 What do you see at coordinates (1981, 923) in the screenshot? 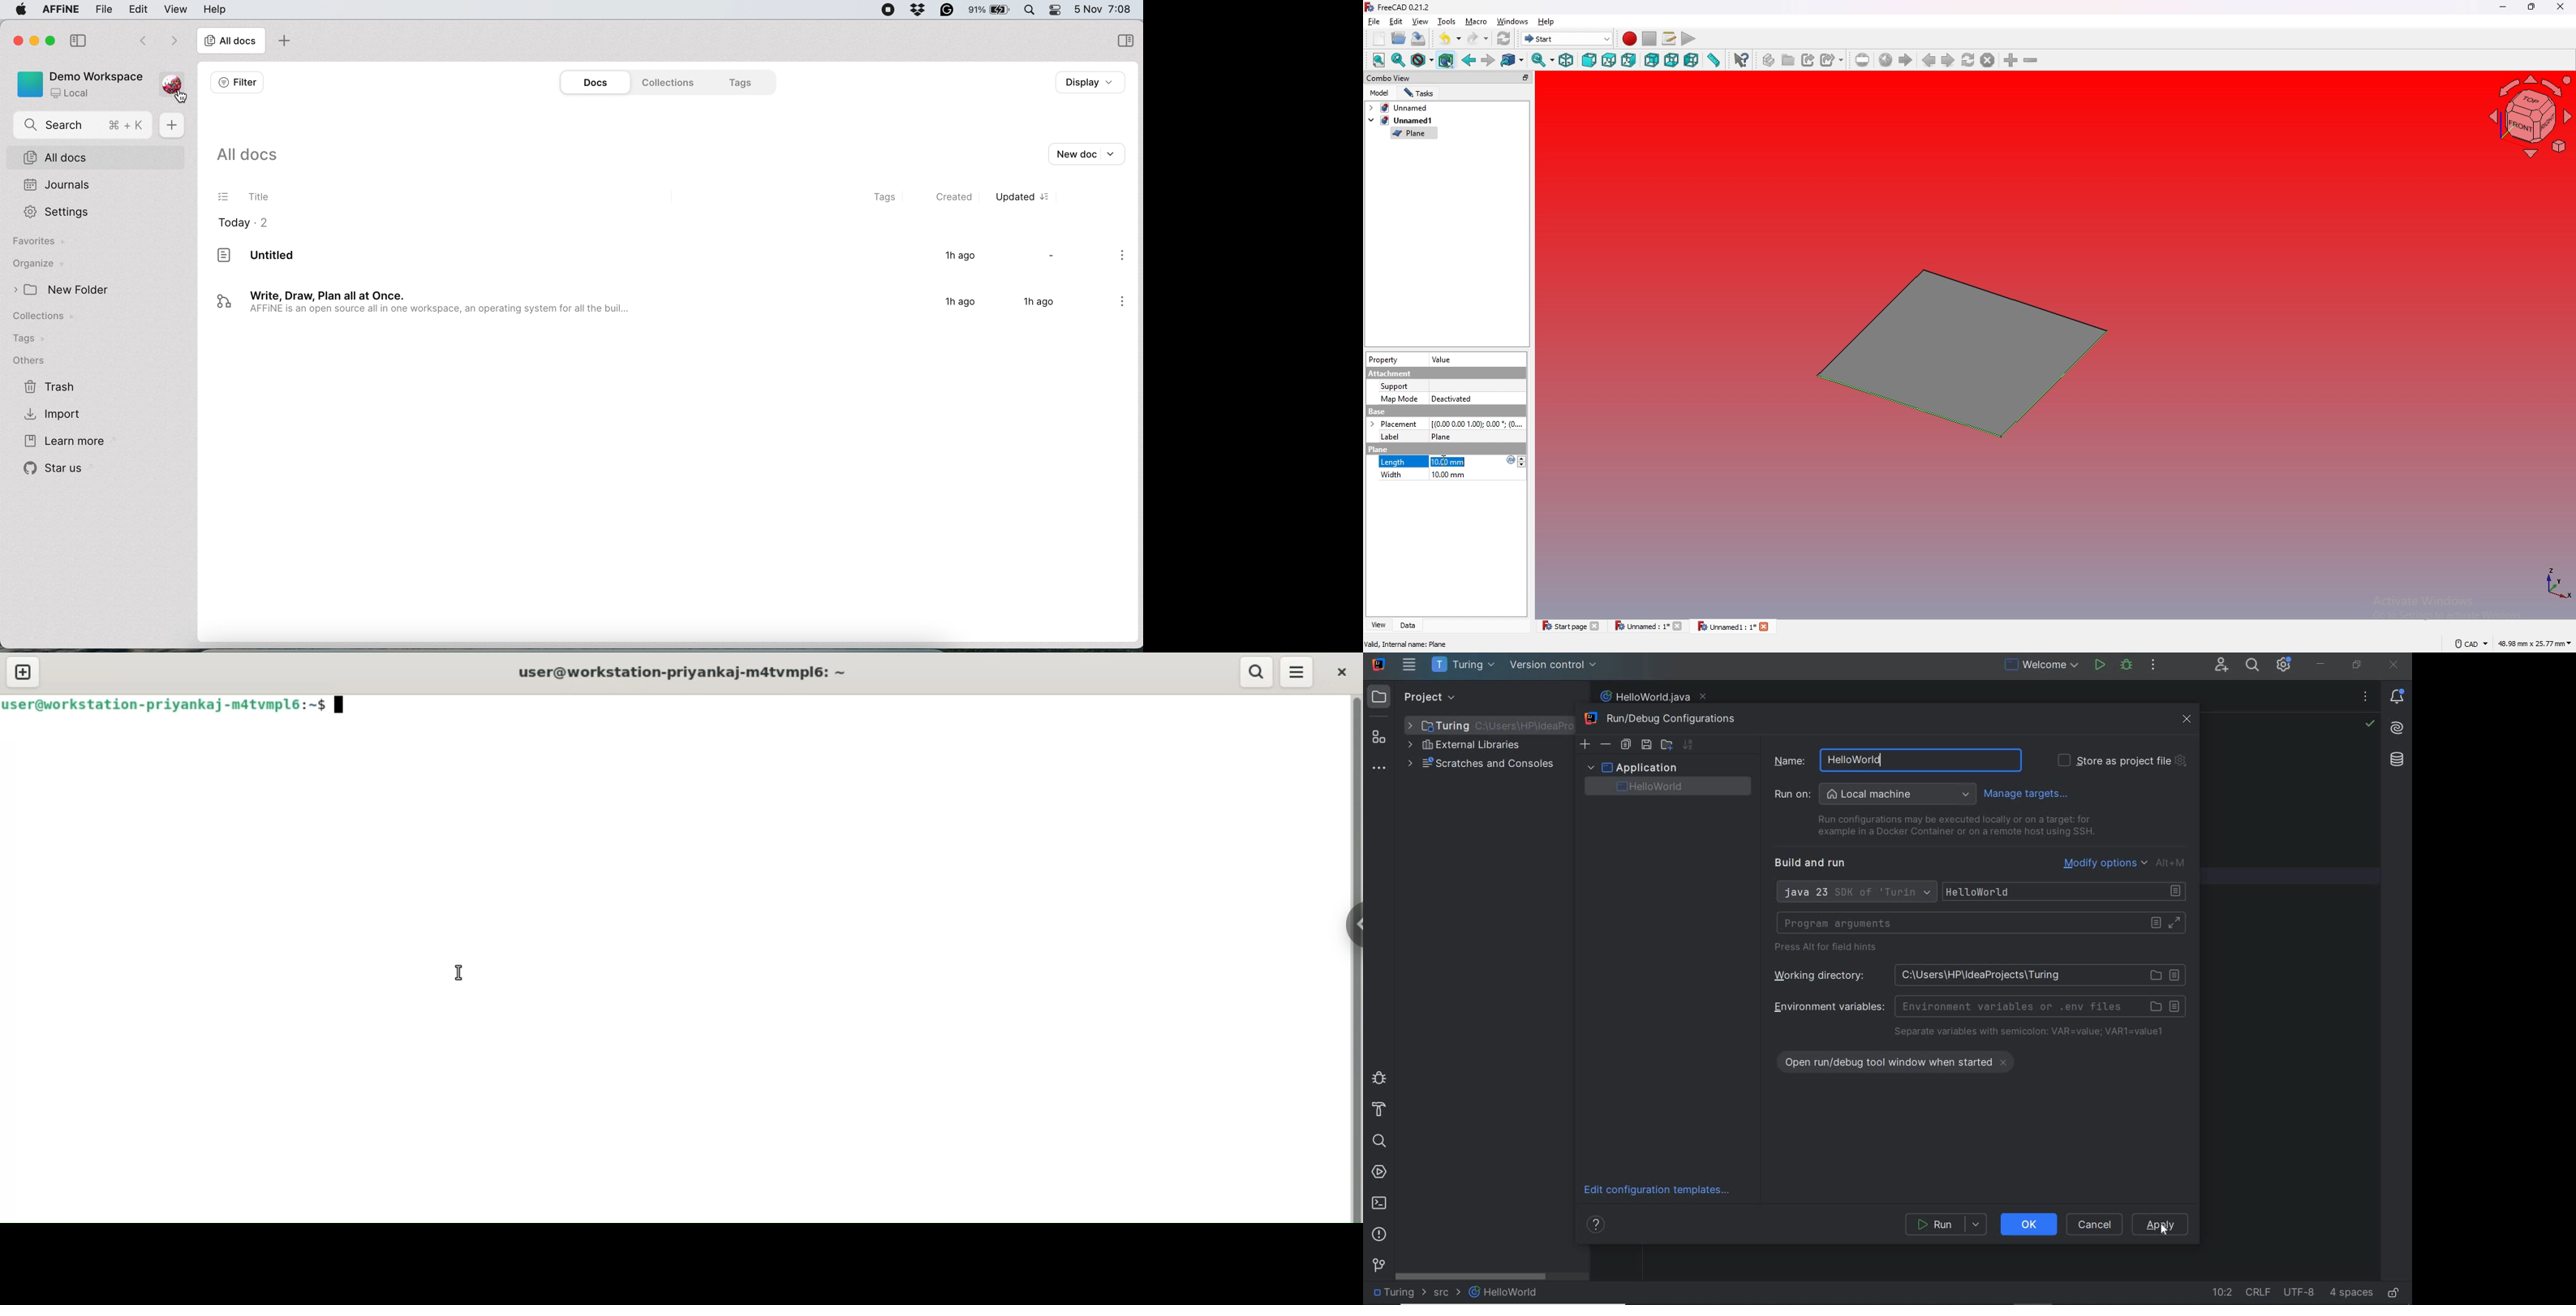
I see `program arguments` at bounding box center [1981, 923].